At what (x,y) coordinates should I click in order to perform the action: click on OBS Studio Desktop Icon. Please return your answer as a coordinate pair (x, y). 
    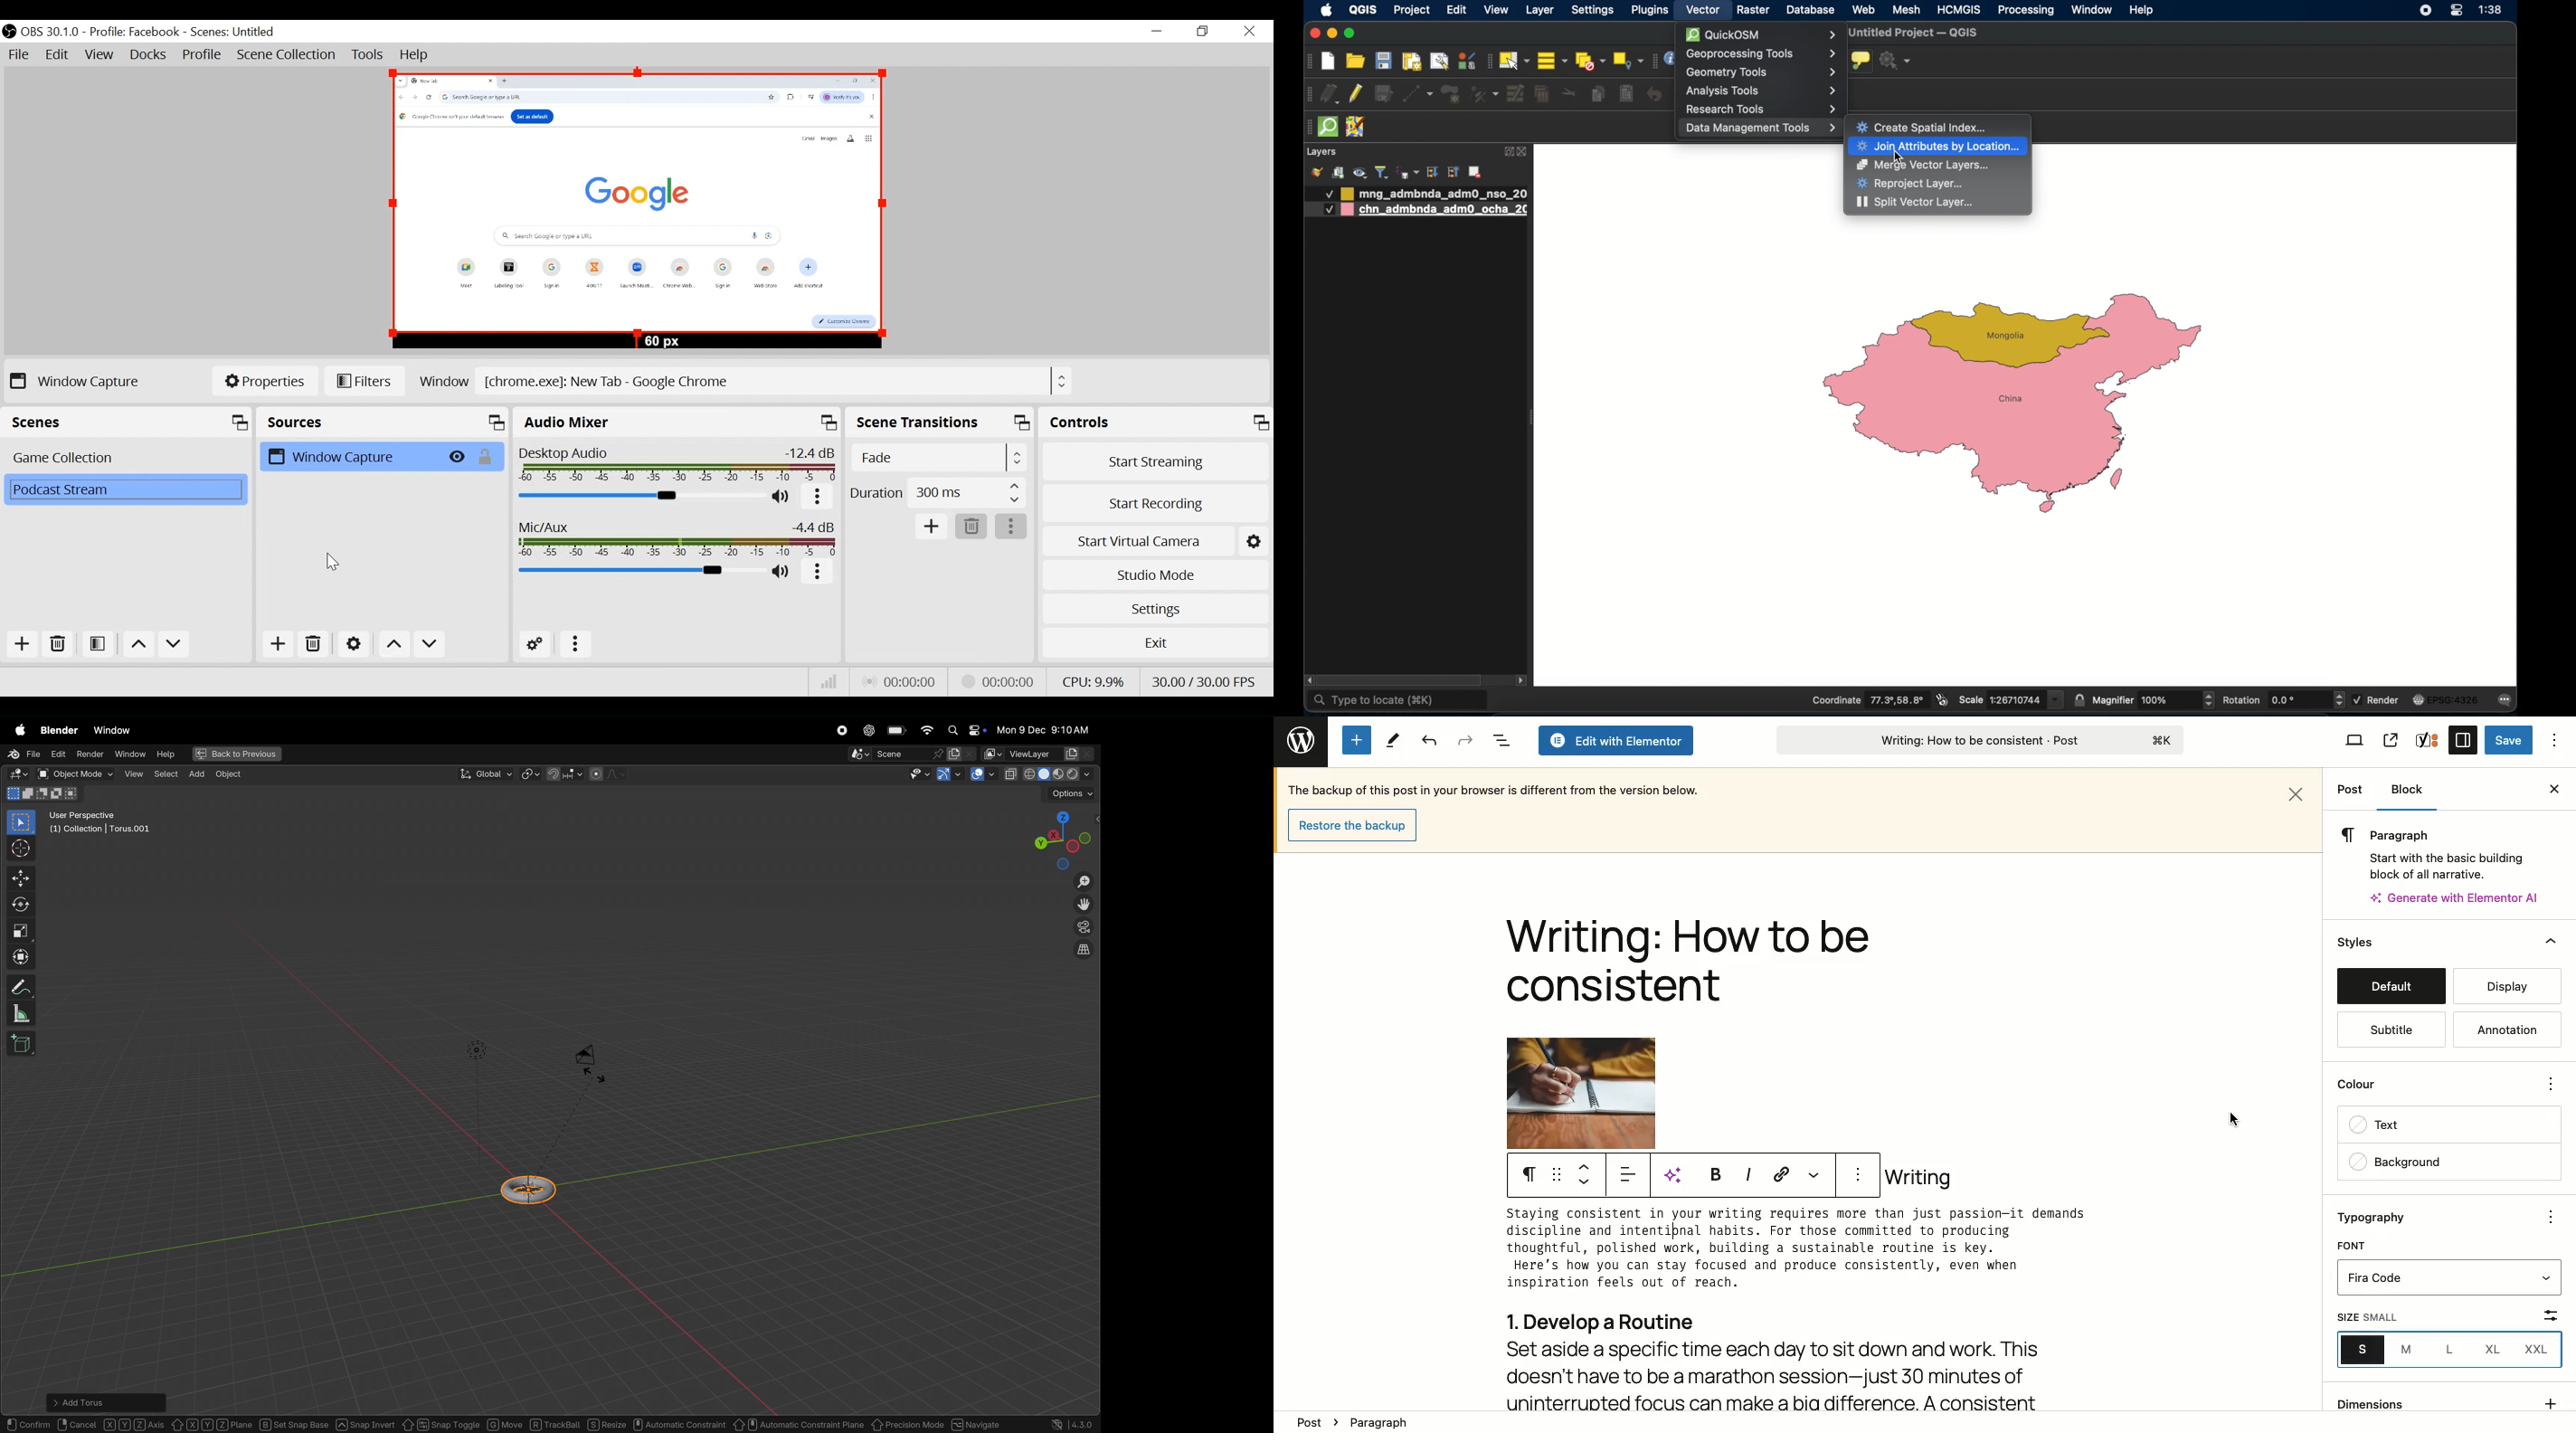
    Looking at the image, I should click on (10, 32).